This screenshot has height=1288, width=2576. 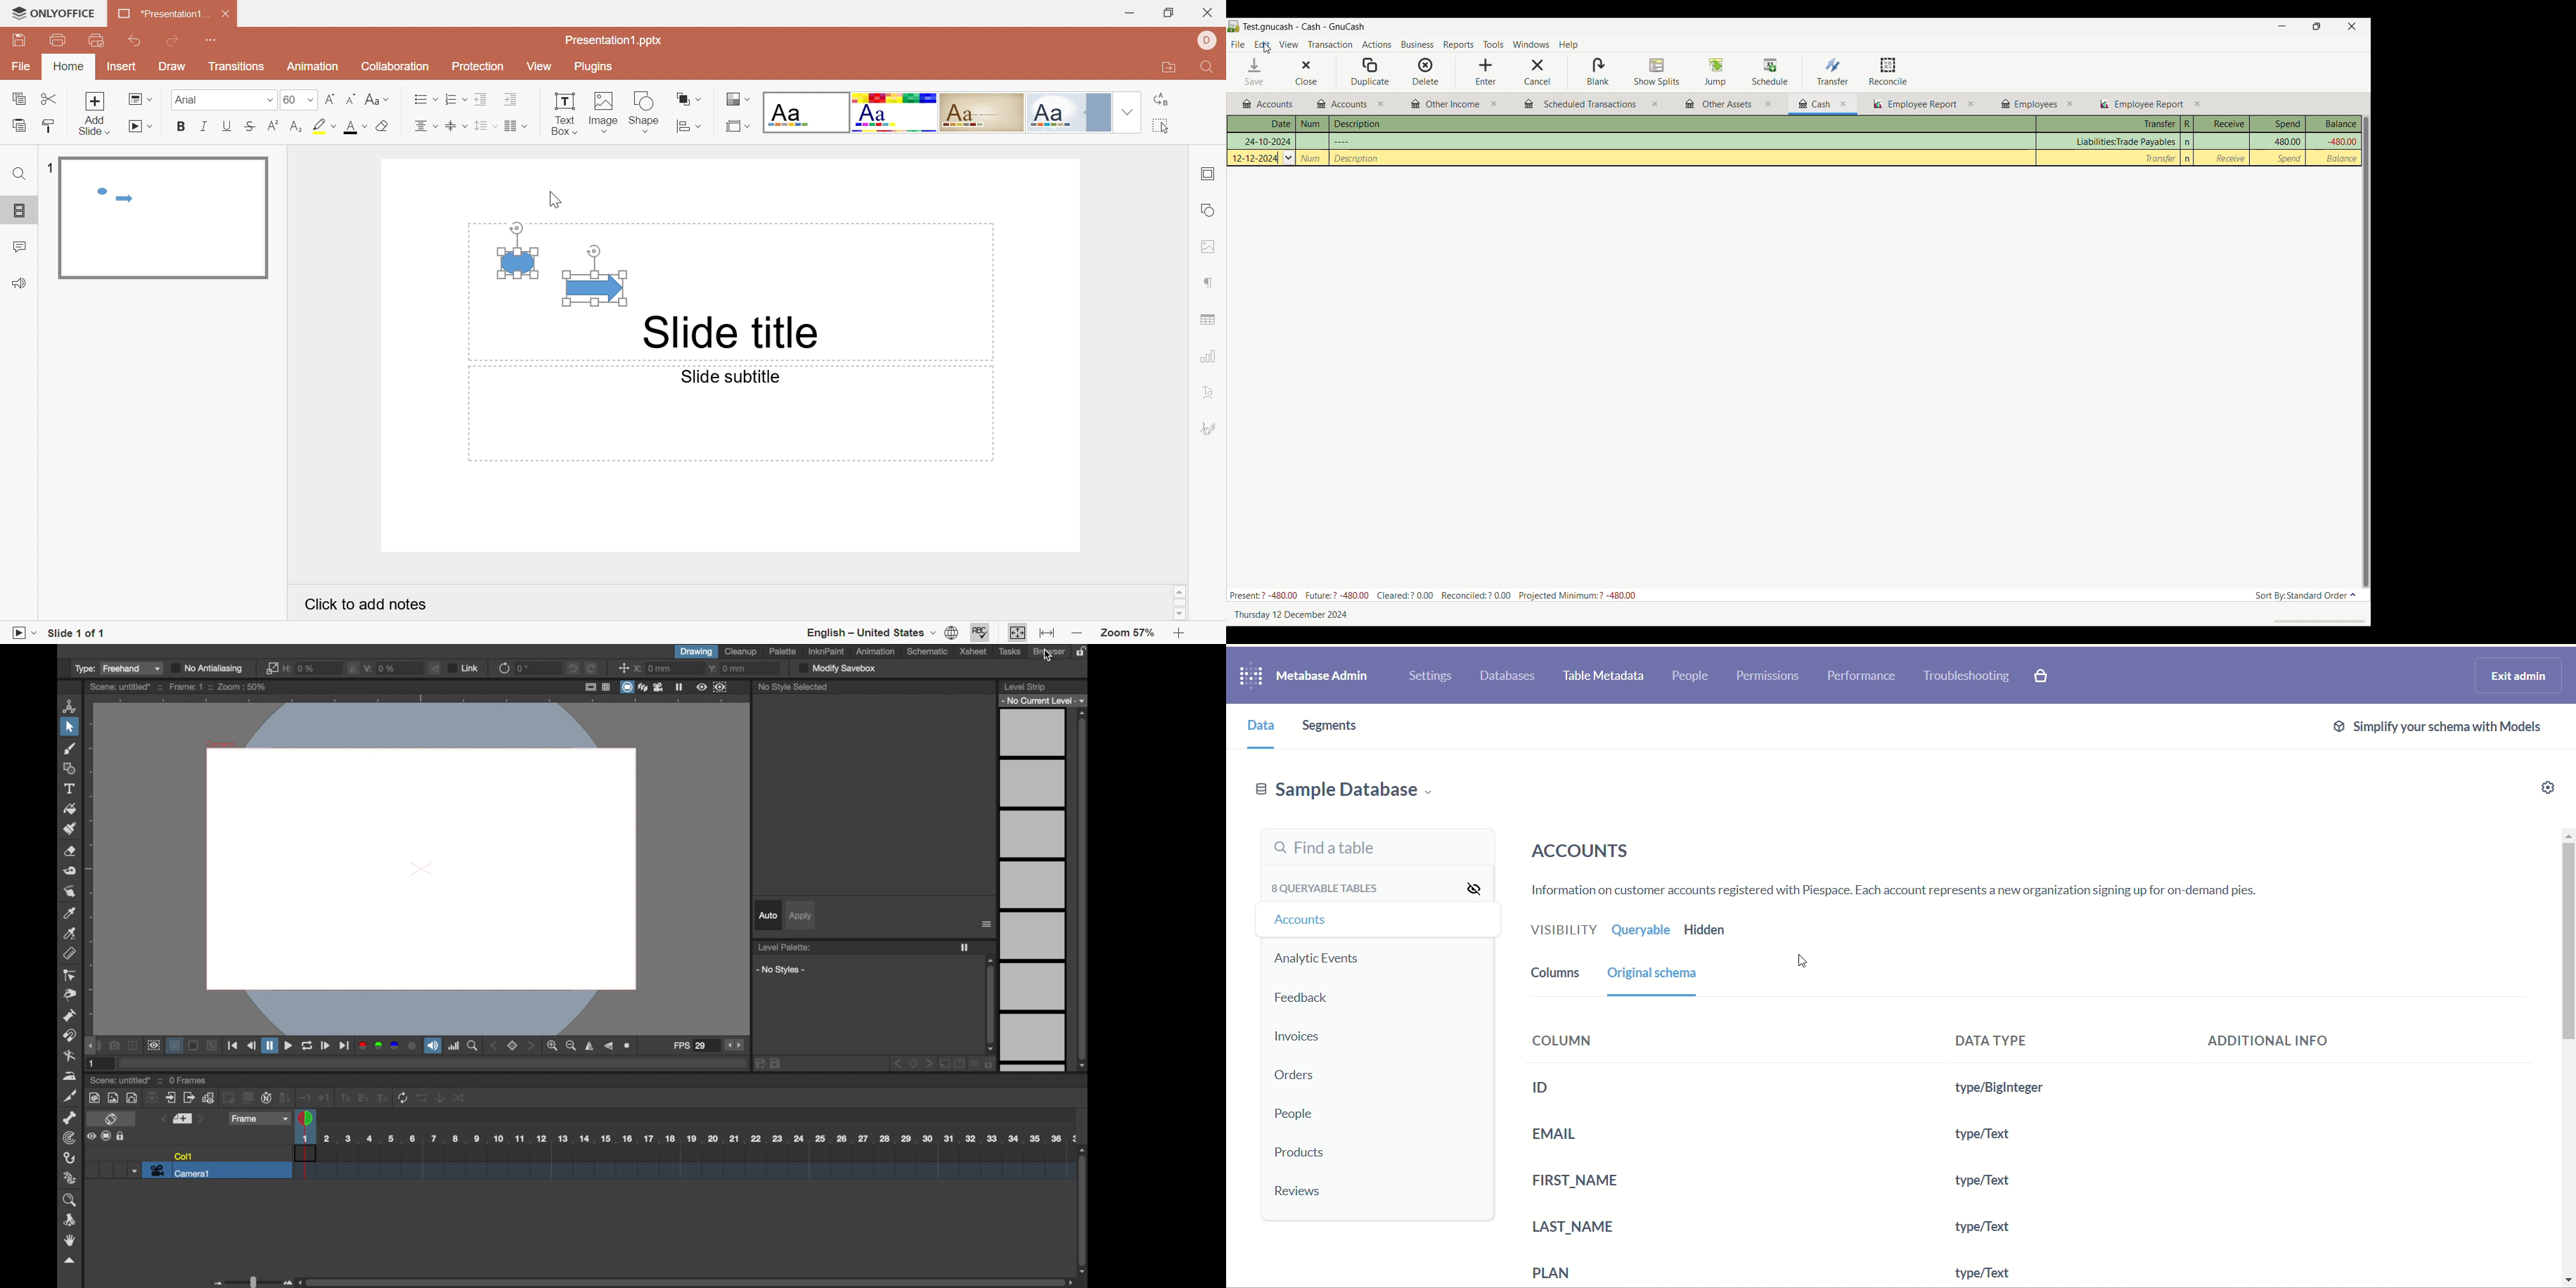 I want to click on Change color theme, so click(x=739, y=98).